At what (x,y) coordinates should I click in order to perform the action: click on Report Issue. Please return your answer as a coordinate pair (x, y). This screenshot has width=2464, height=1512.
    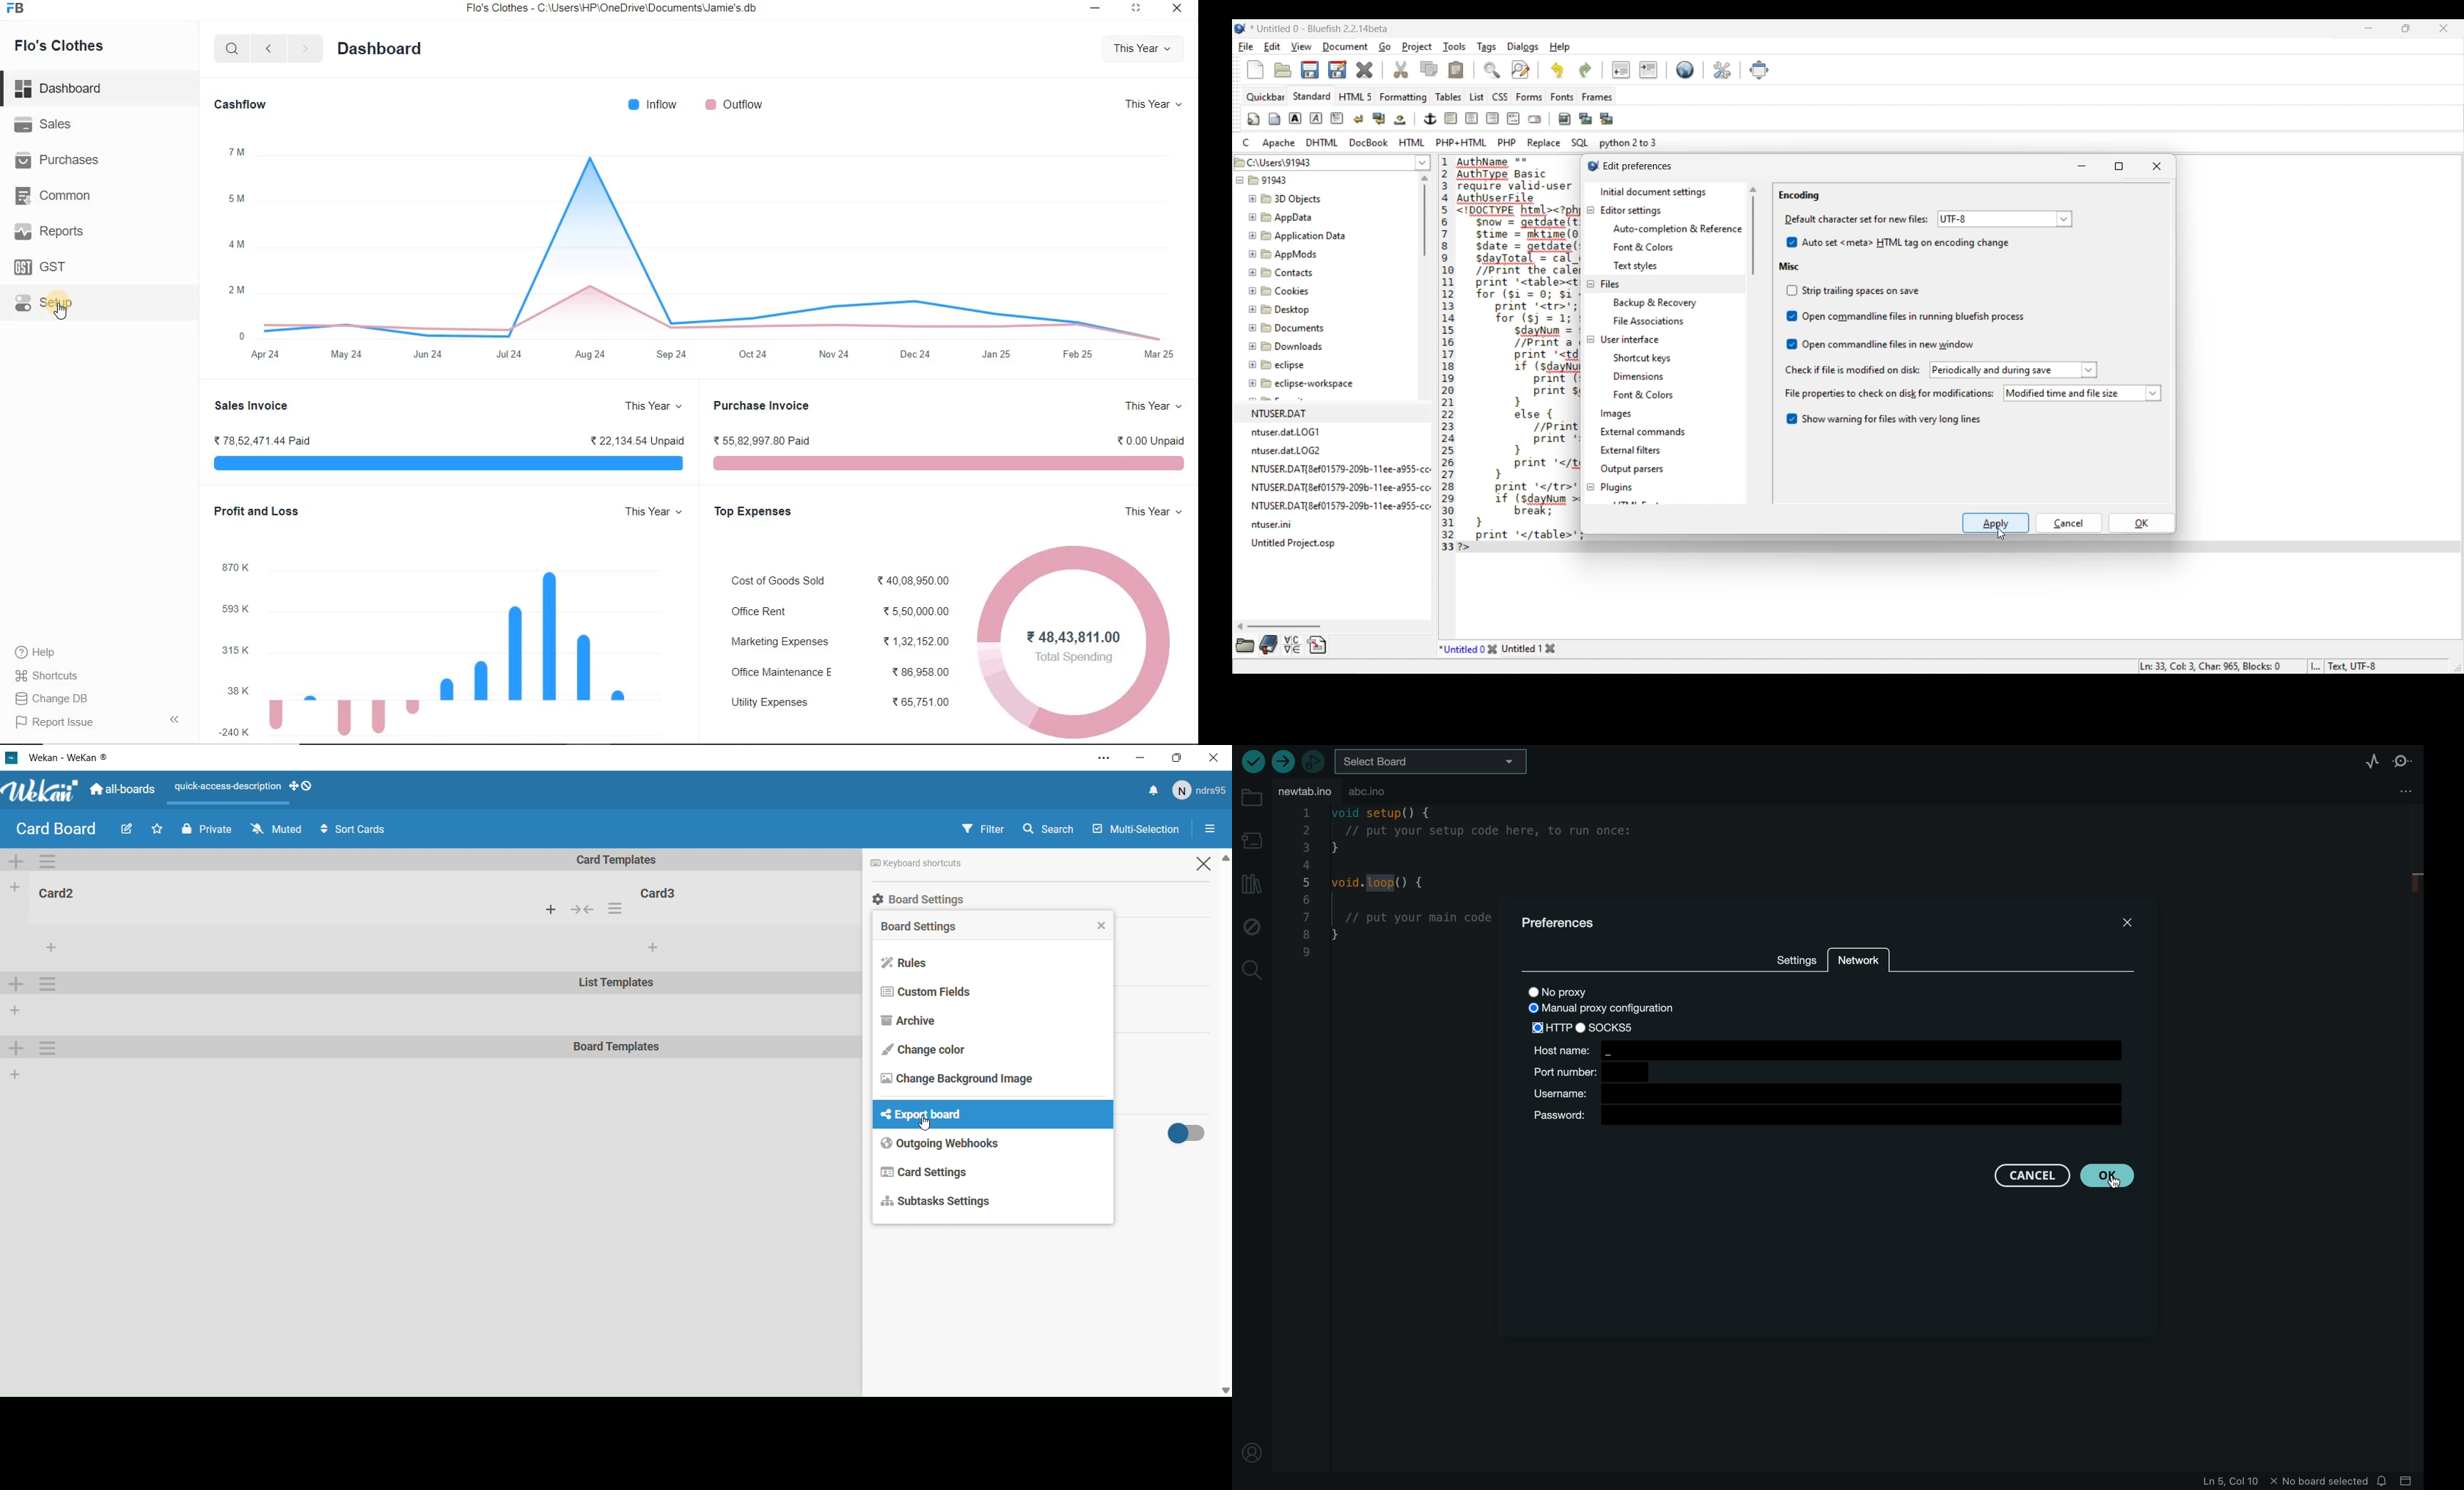
    Looking at the image, I should click on (59, 700).